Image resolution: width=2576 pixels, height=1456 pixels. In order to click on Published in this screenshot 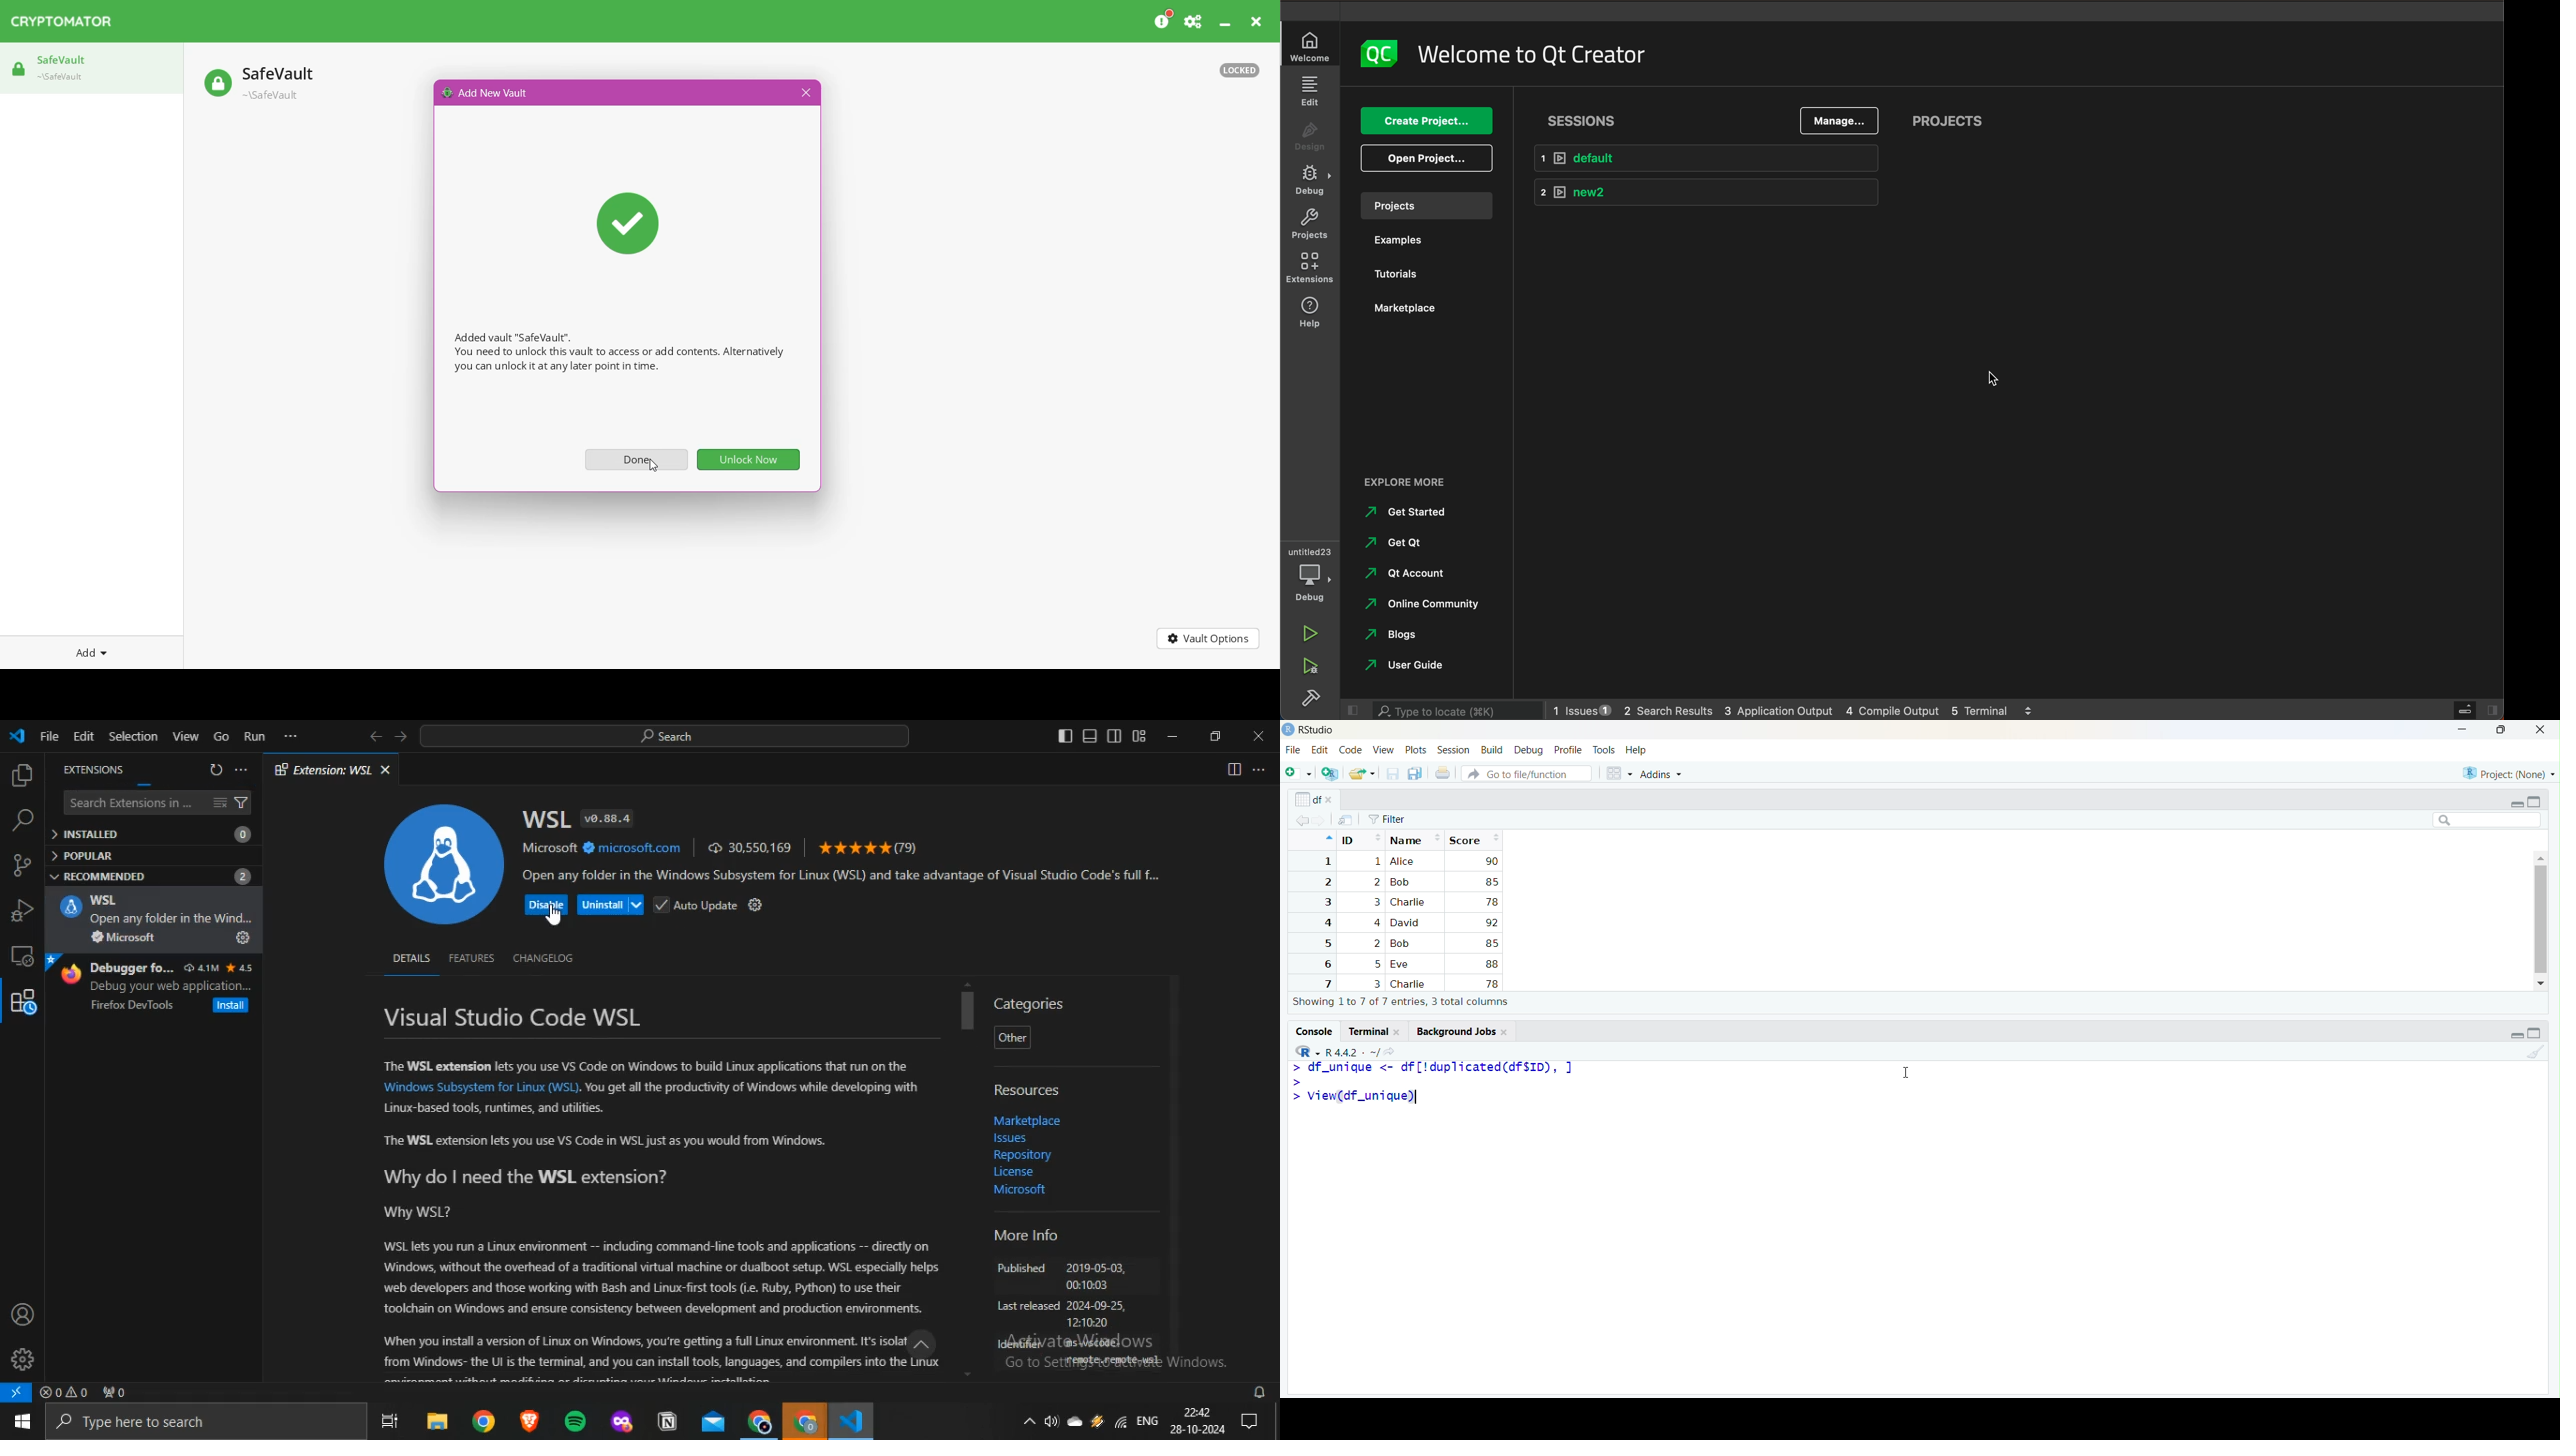, I will do `click(1022, 1270)`.